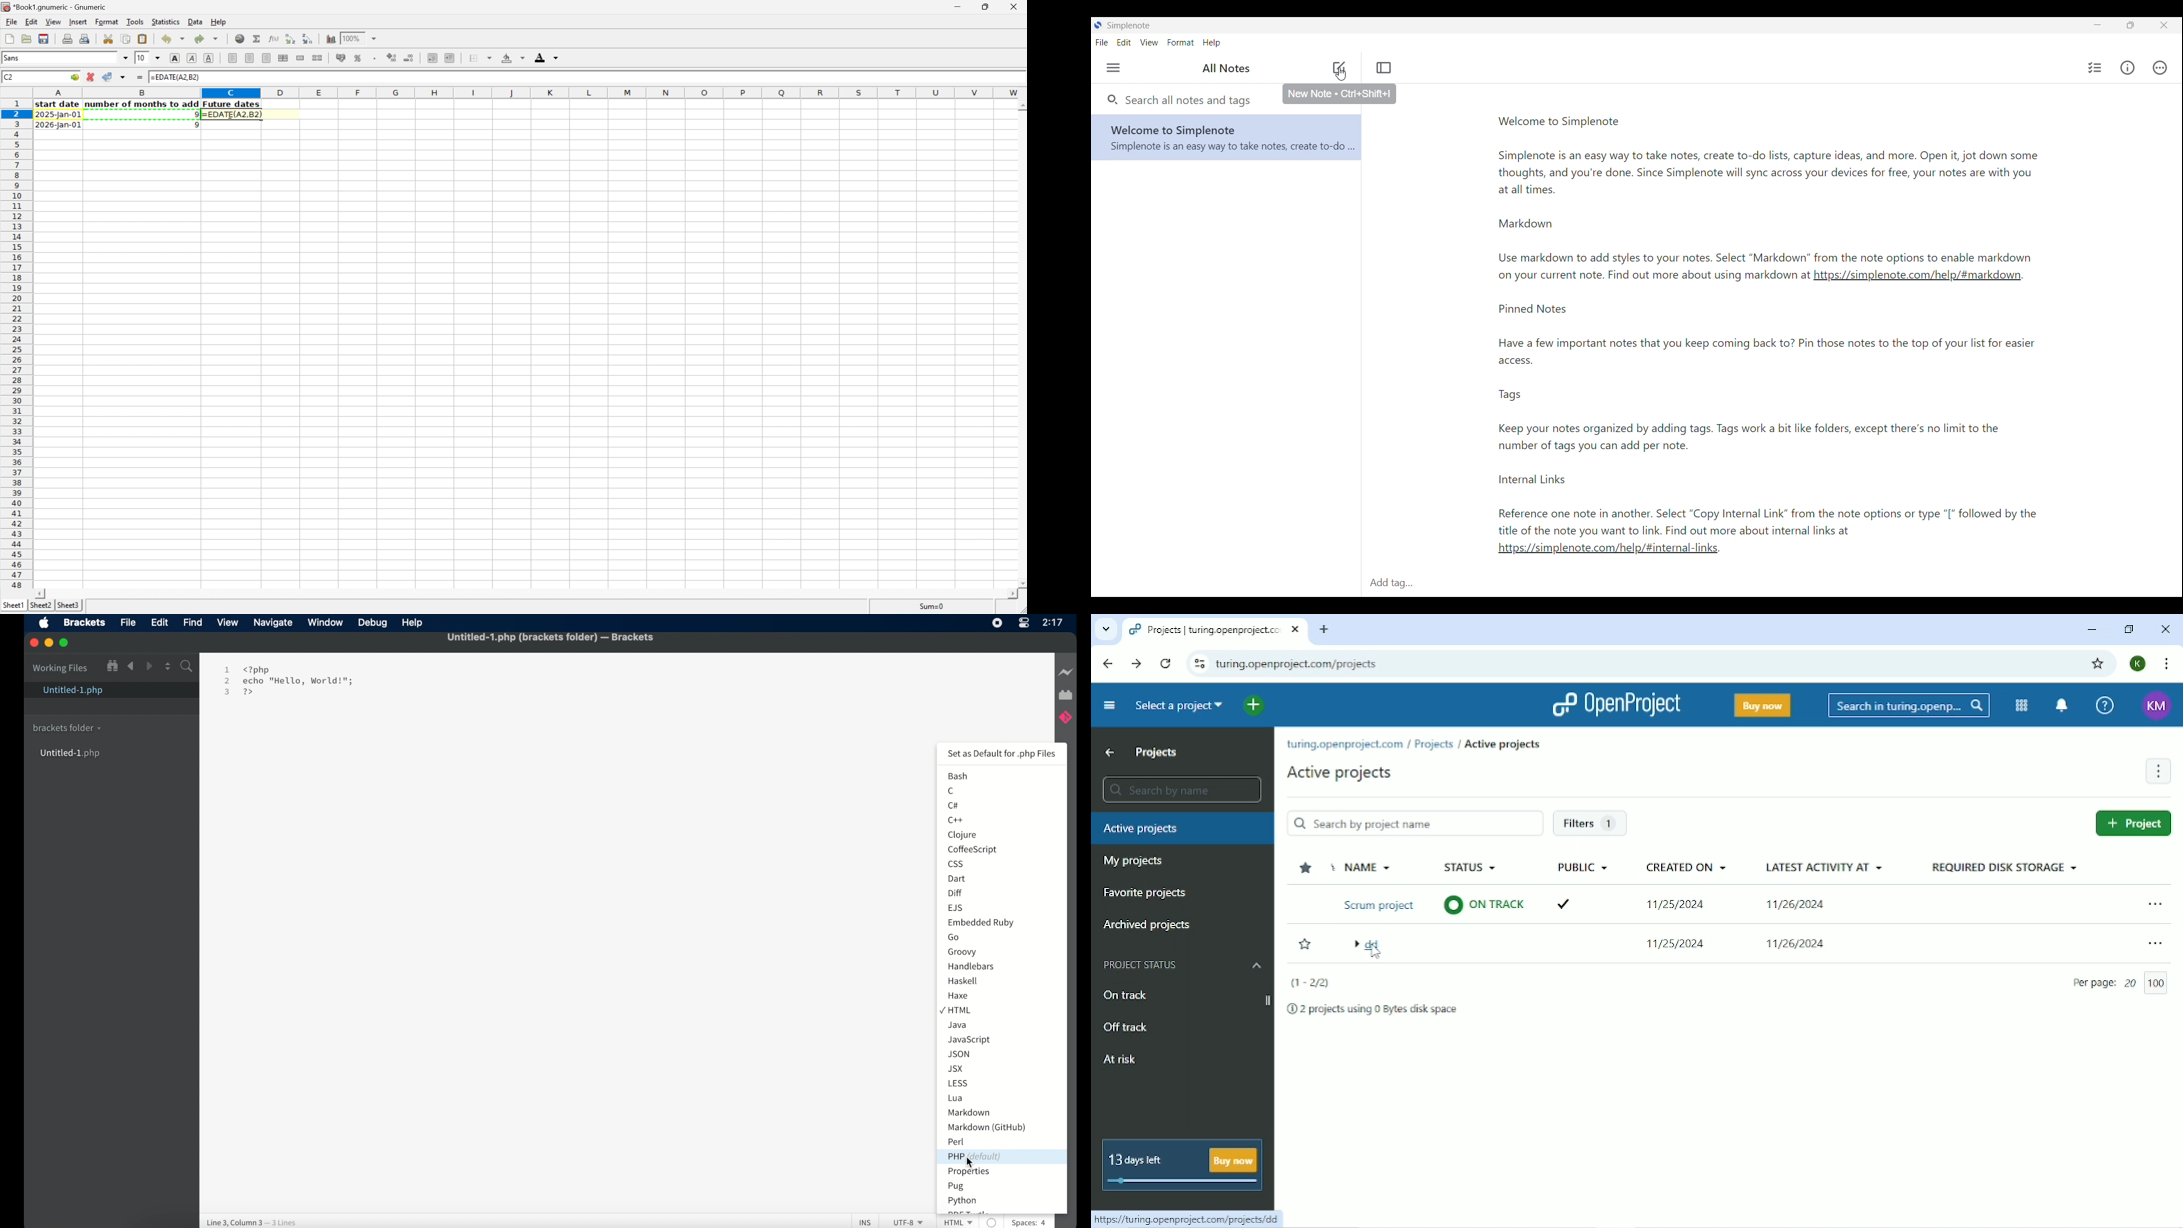 The width and height of the screenshot is (2184, 1232). What do you see at coordinates (290, 680) in the screenshot?
I see `1 <?php
2 echo "Hello, World!";
3 [4d` at bounding box center [290, 680].